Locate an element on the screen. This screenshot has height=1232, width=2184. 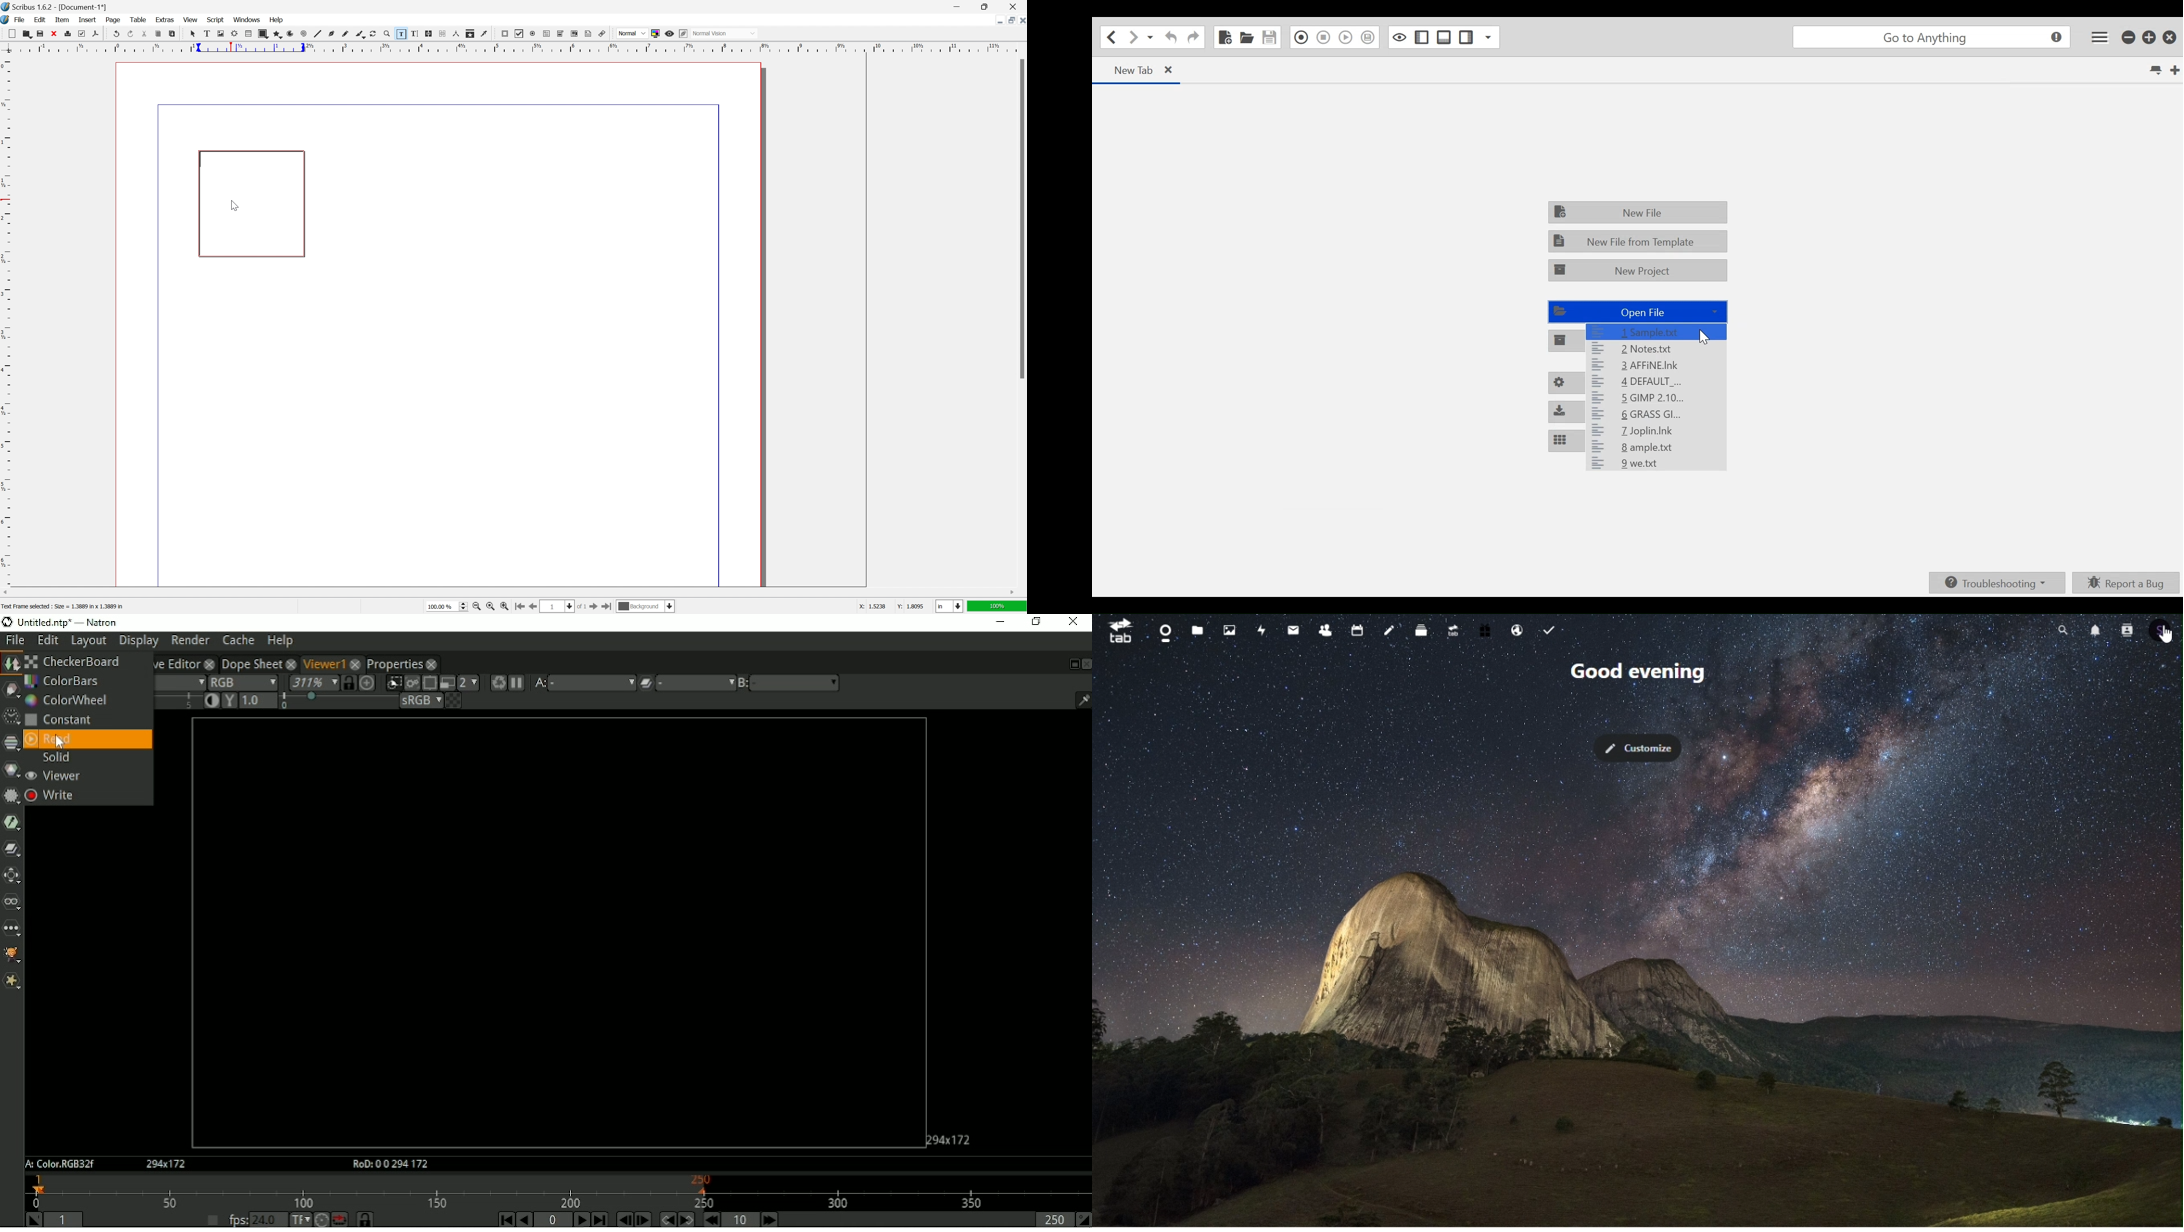
pdf list box is located at coordinates (575, 33).